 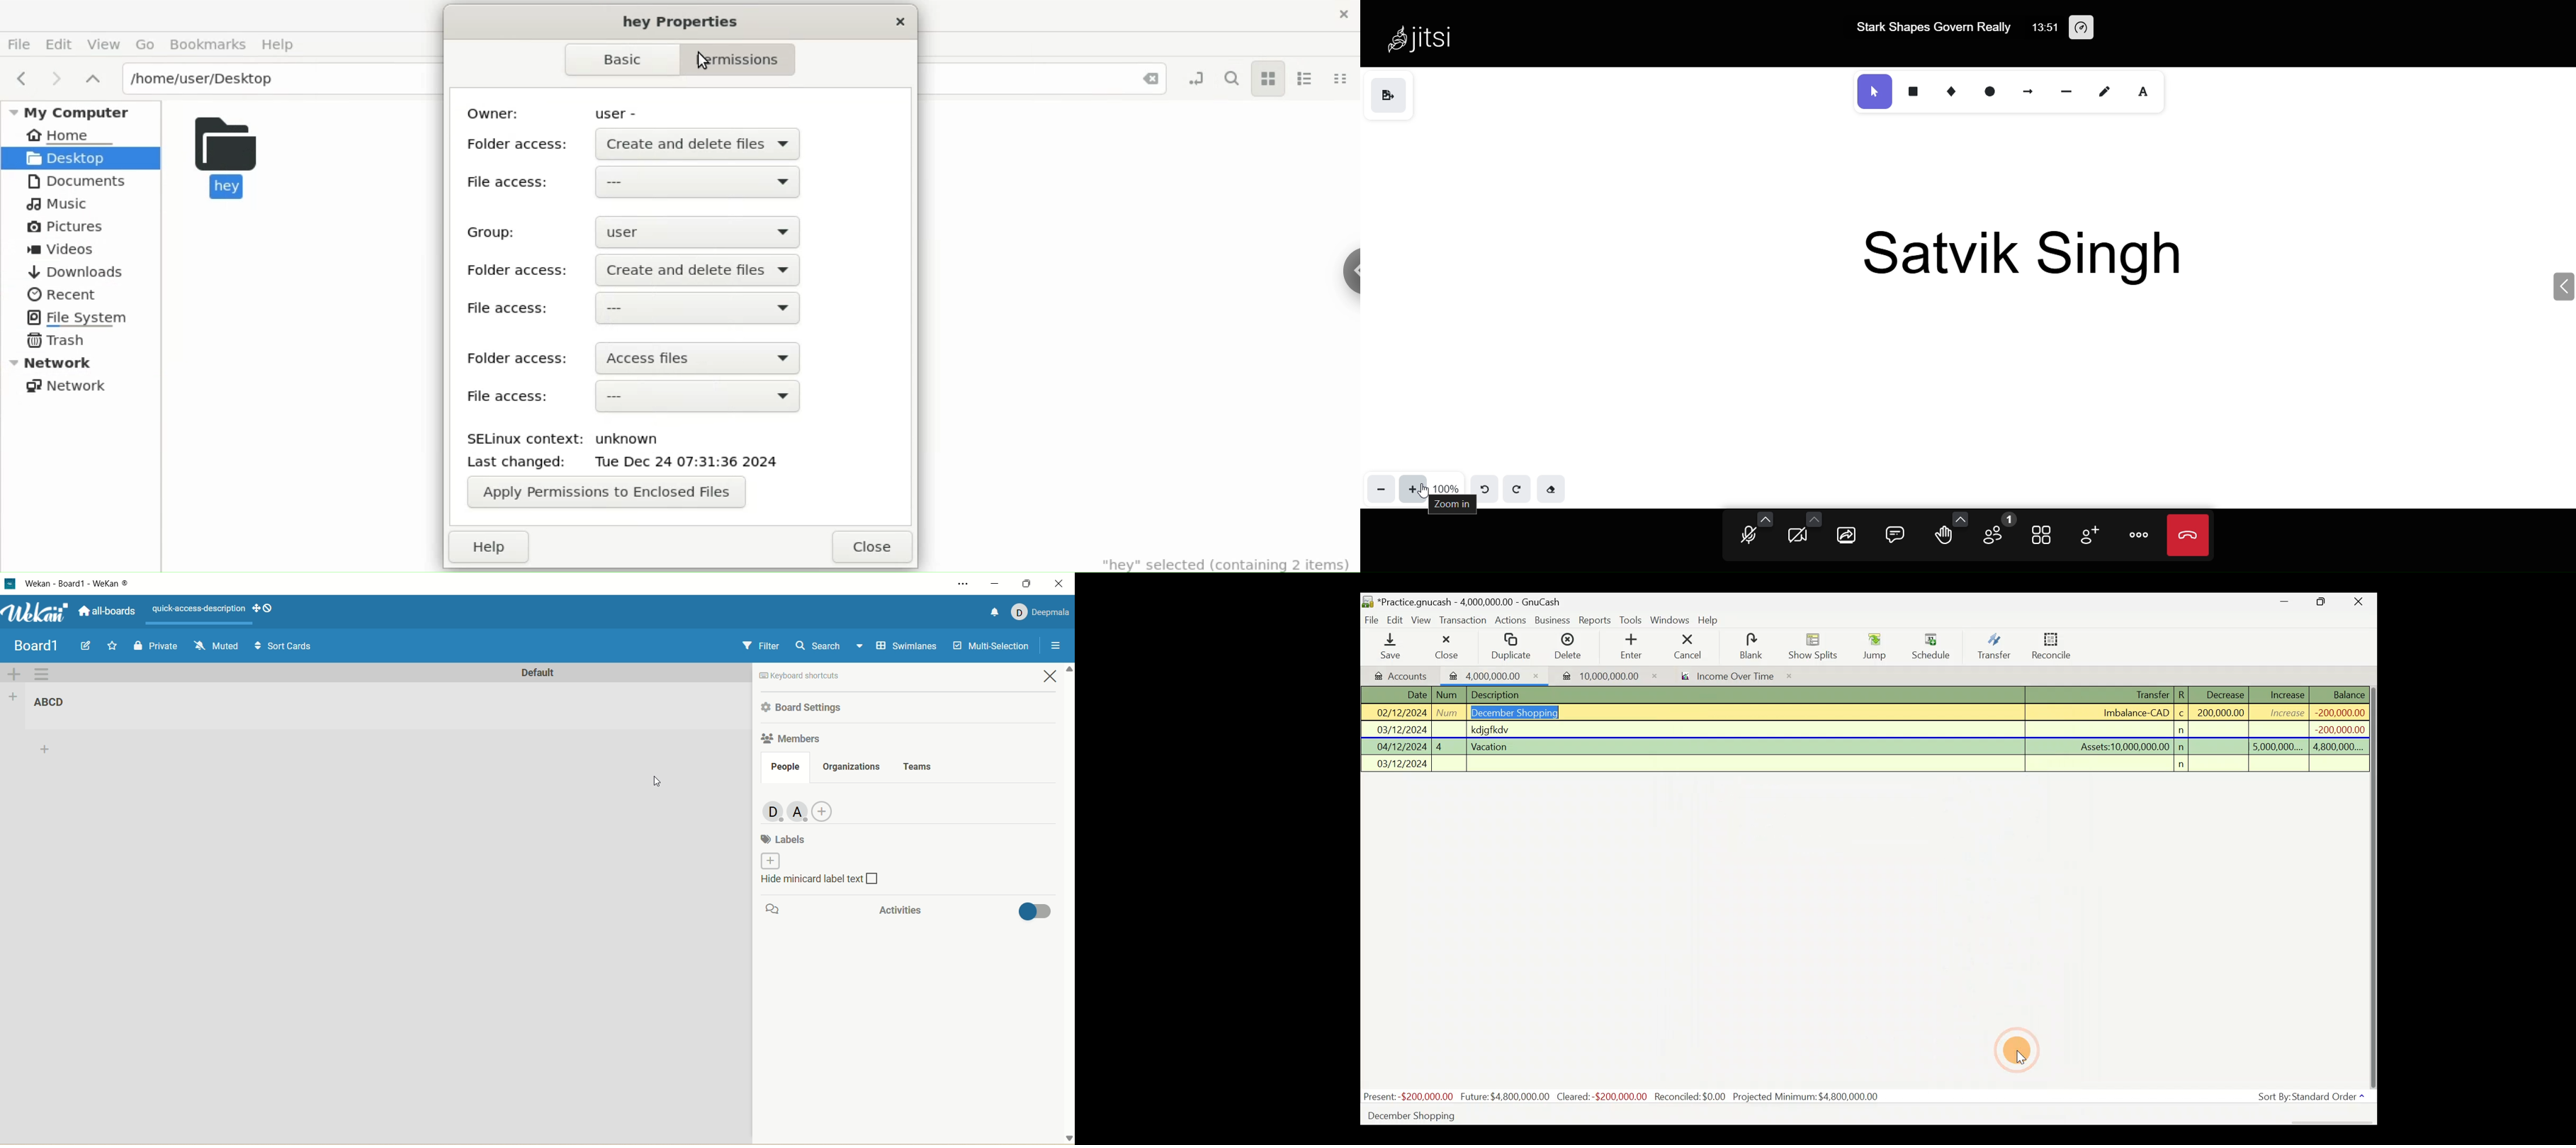 I want to click on select, so click(x=1874, y=91).